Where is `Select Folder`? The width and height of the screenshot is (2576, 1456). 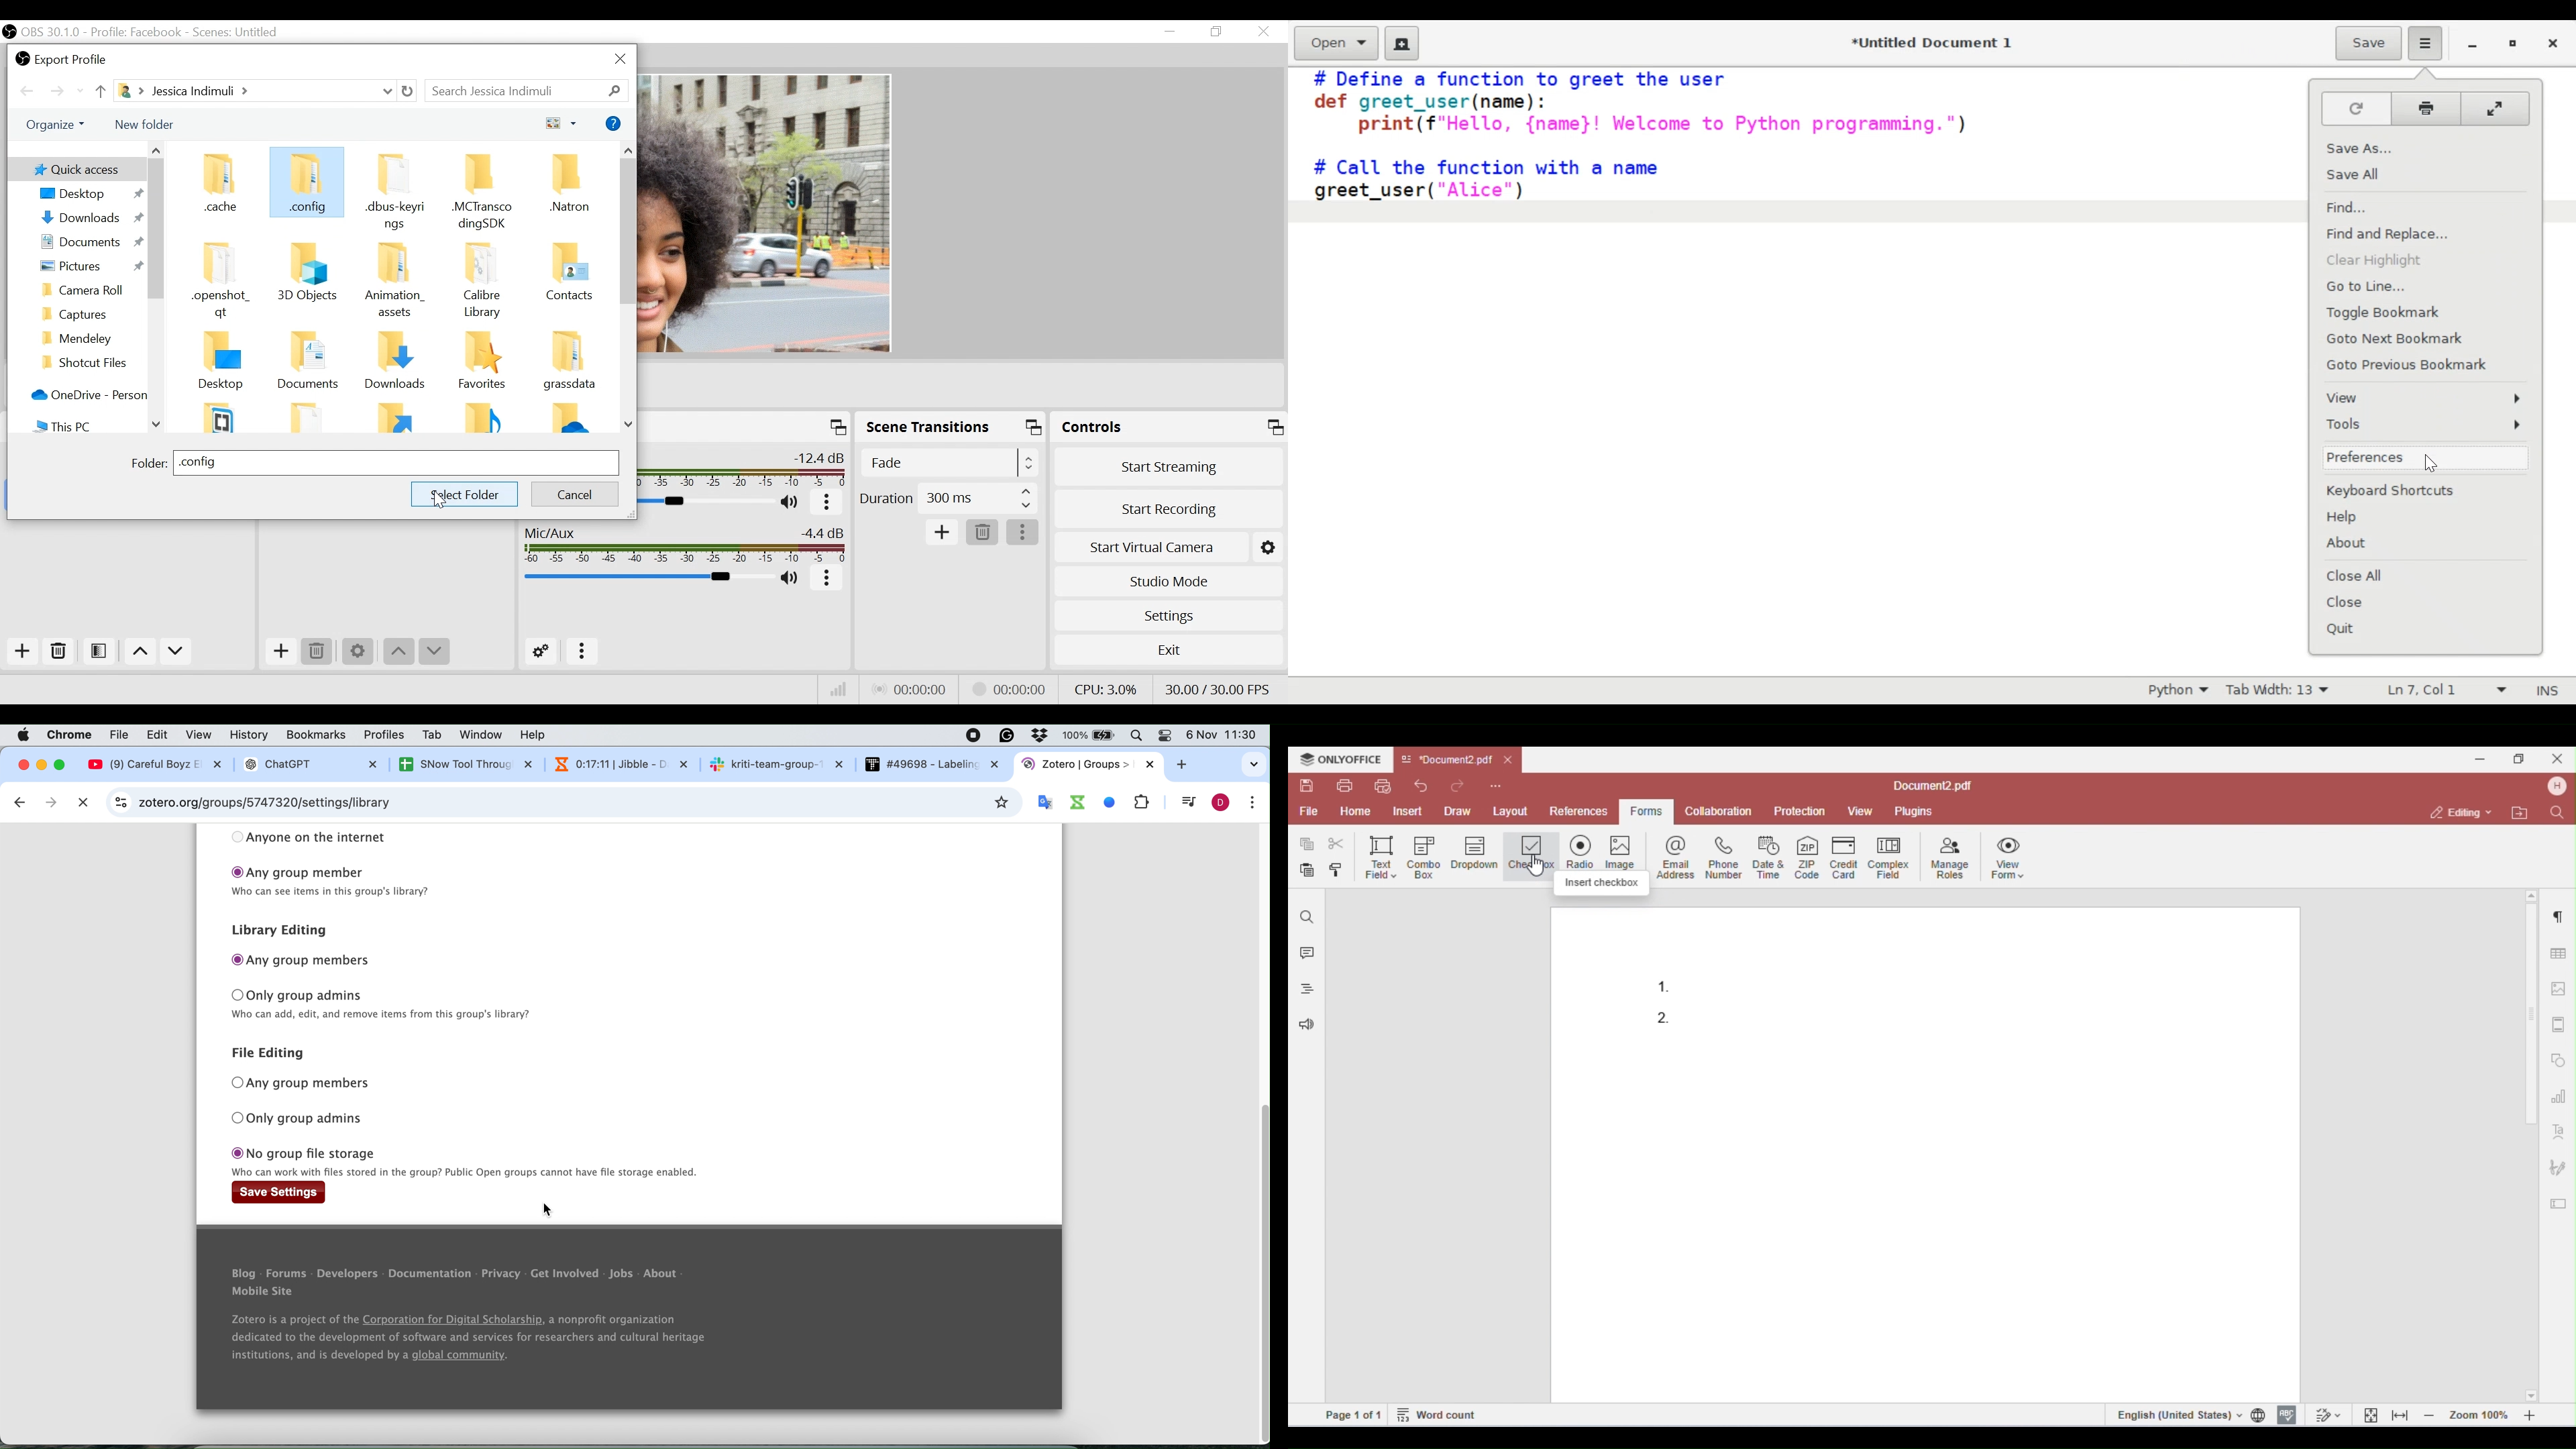
Select Folder is located at coordinates (464, 494).